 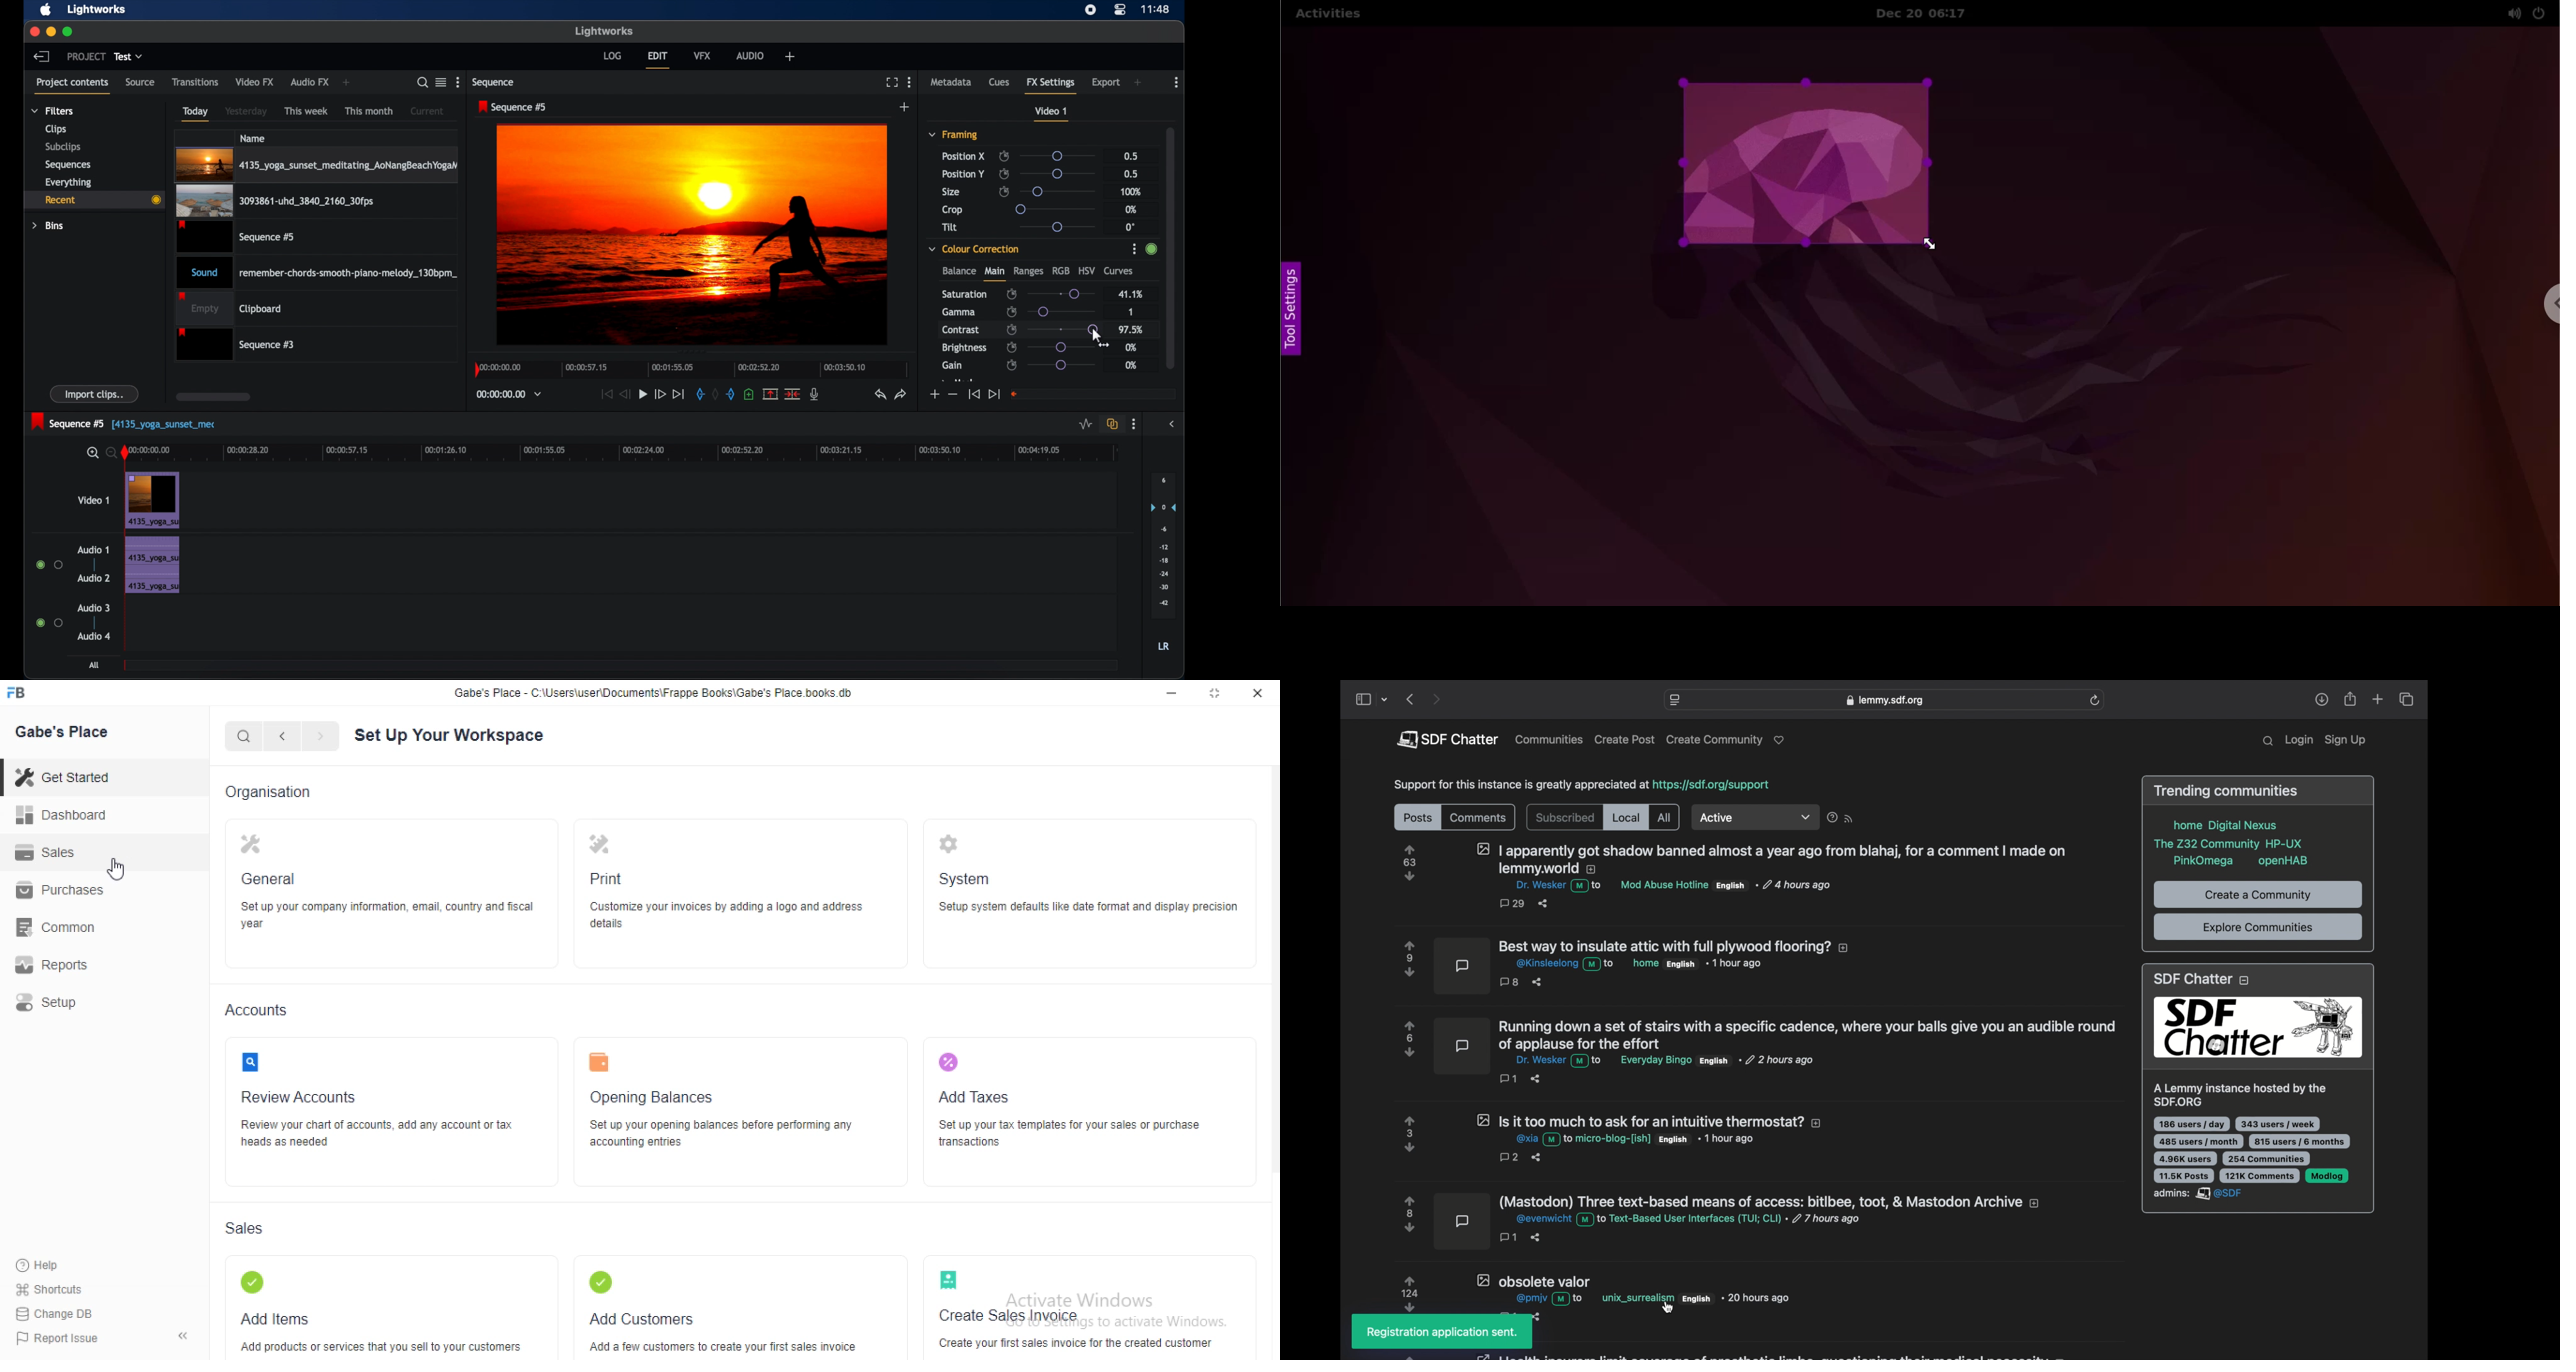 I want to click on in mark, so click(x=700, y=394).